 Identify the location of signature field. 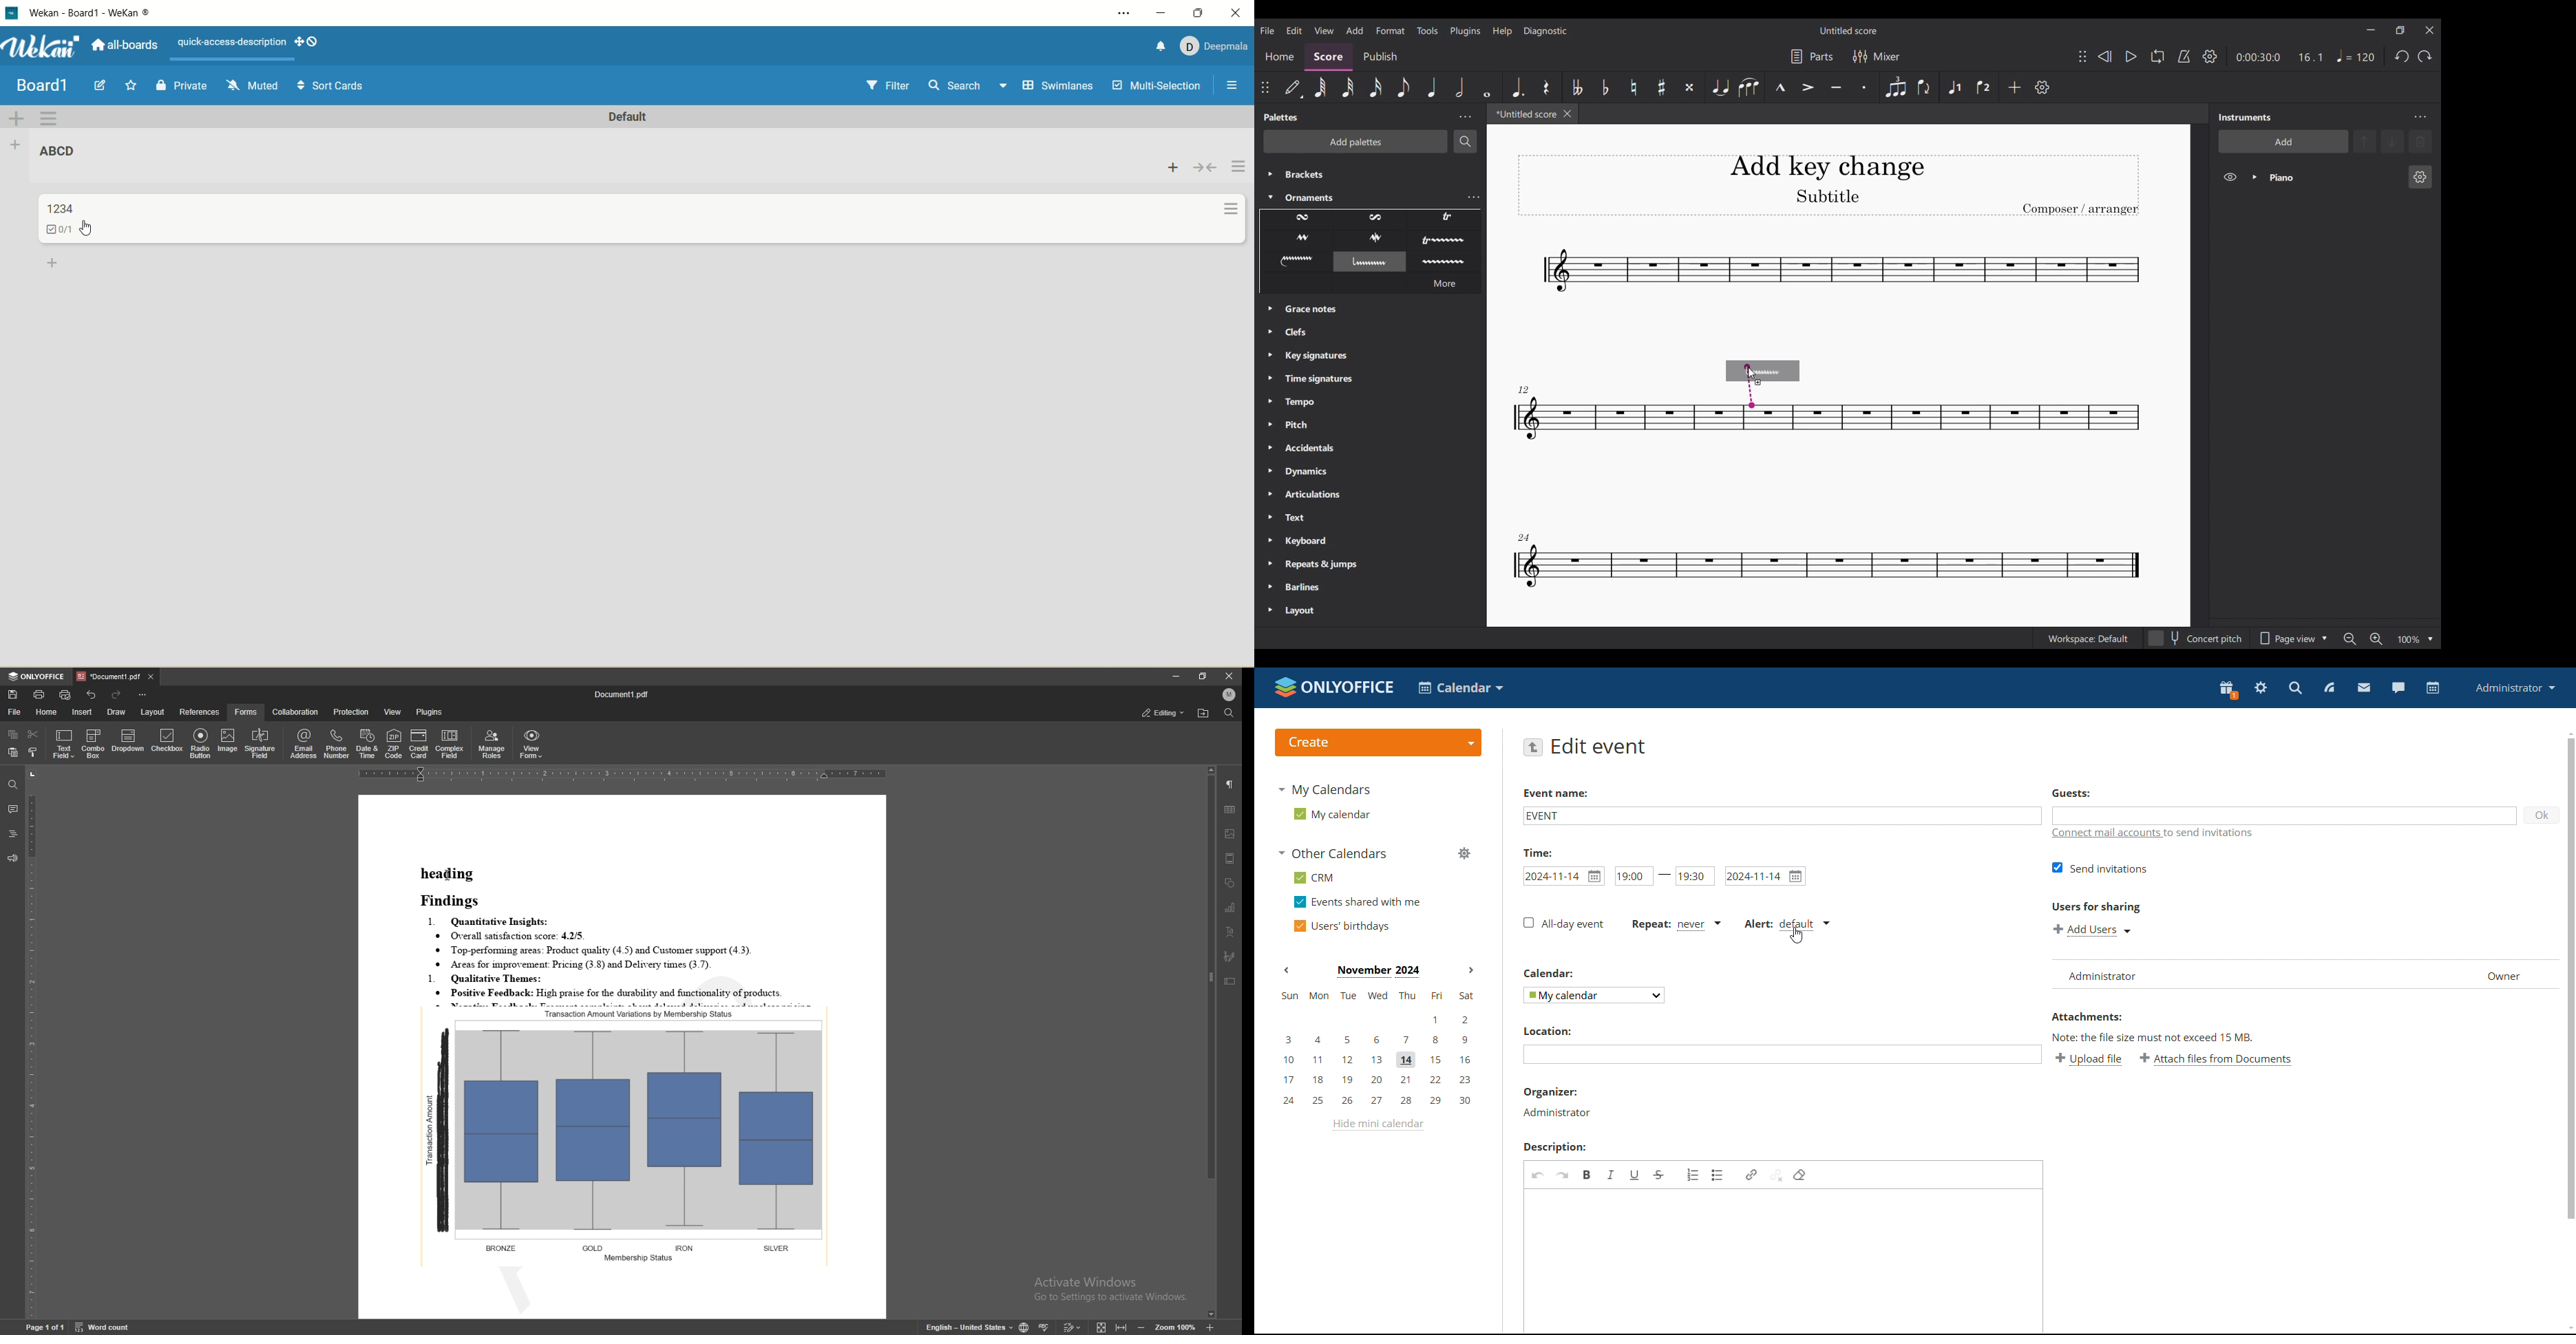
(261, 743).